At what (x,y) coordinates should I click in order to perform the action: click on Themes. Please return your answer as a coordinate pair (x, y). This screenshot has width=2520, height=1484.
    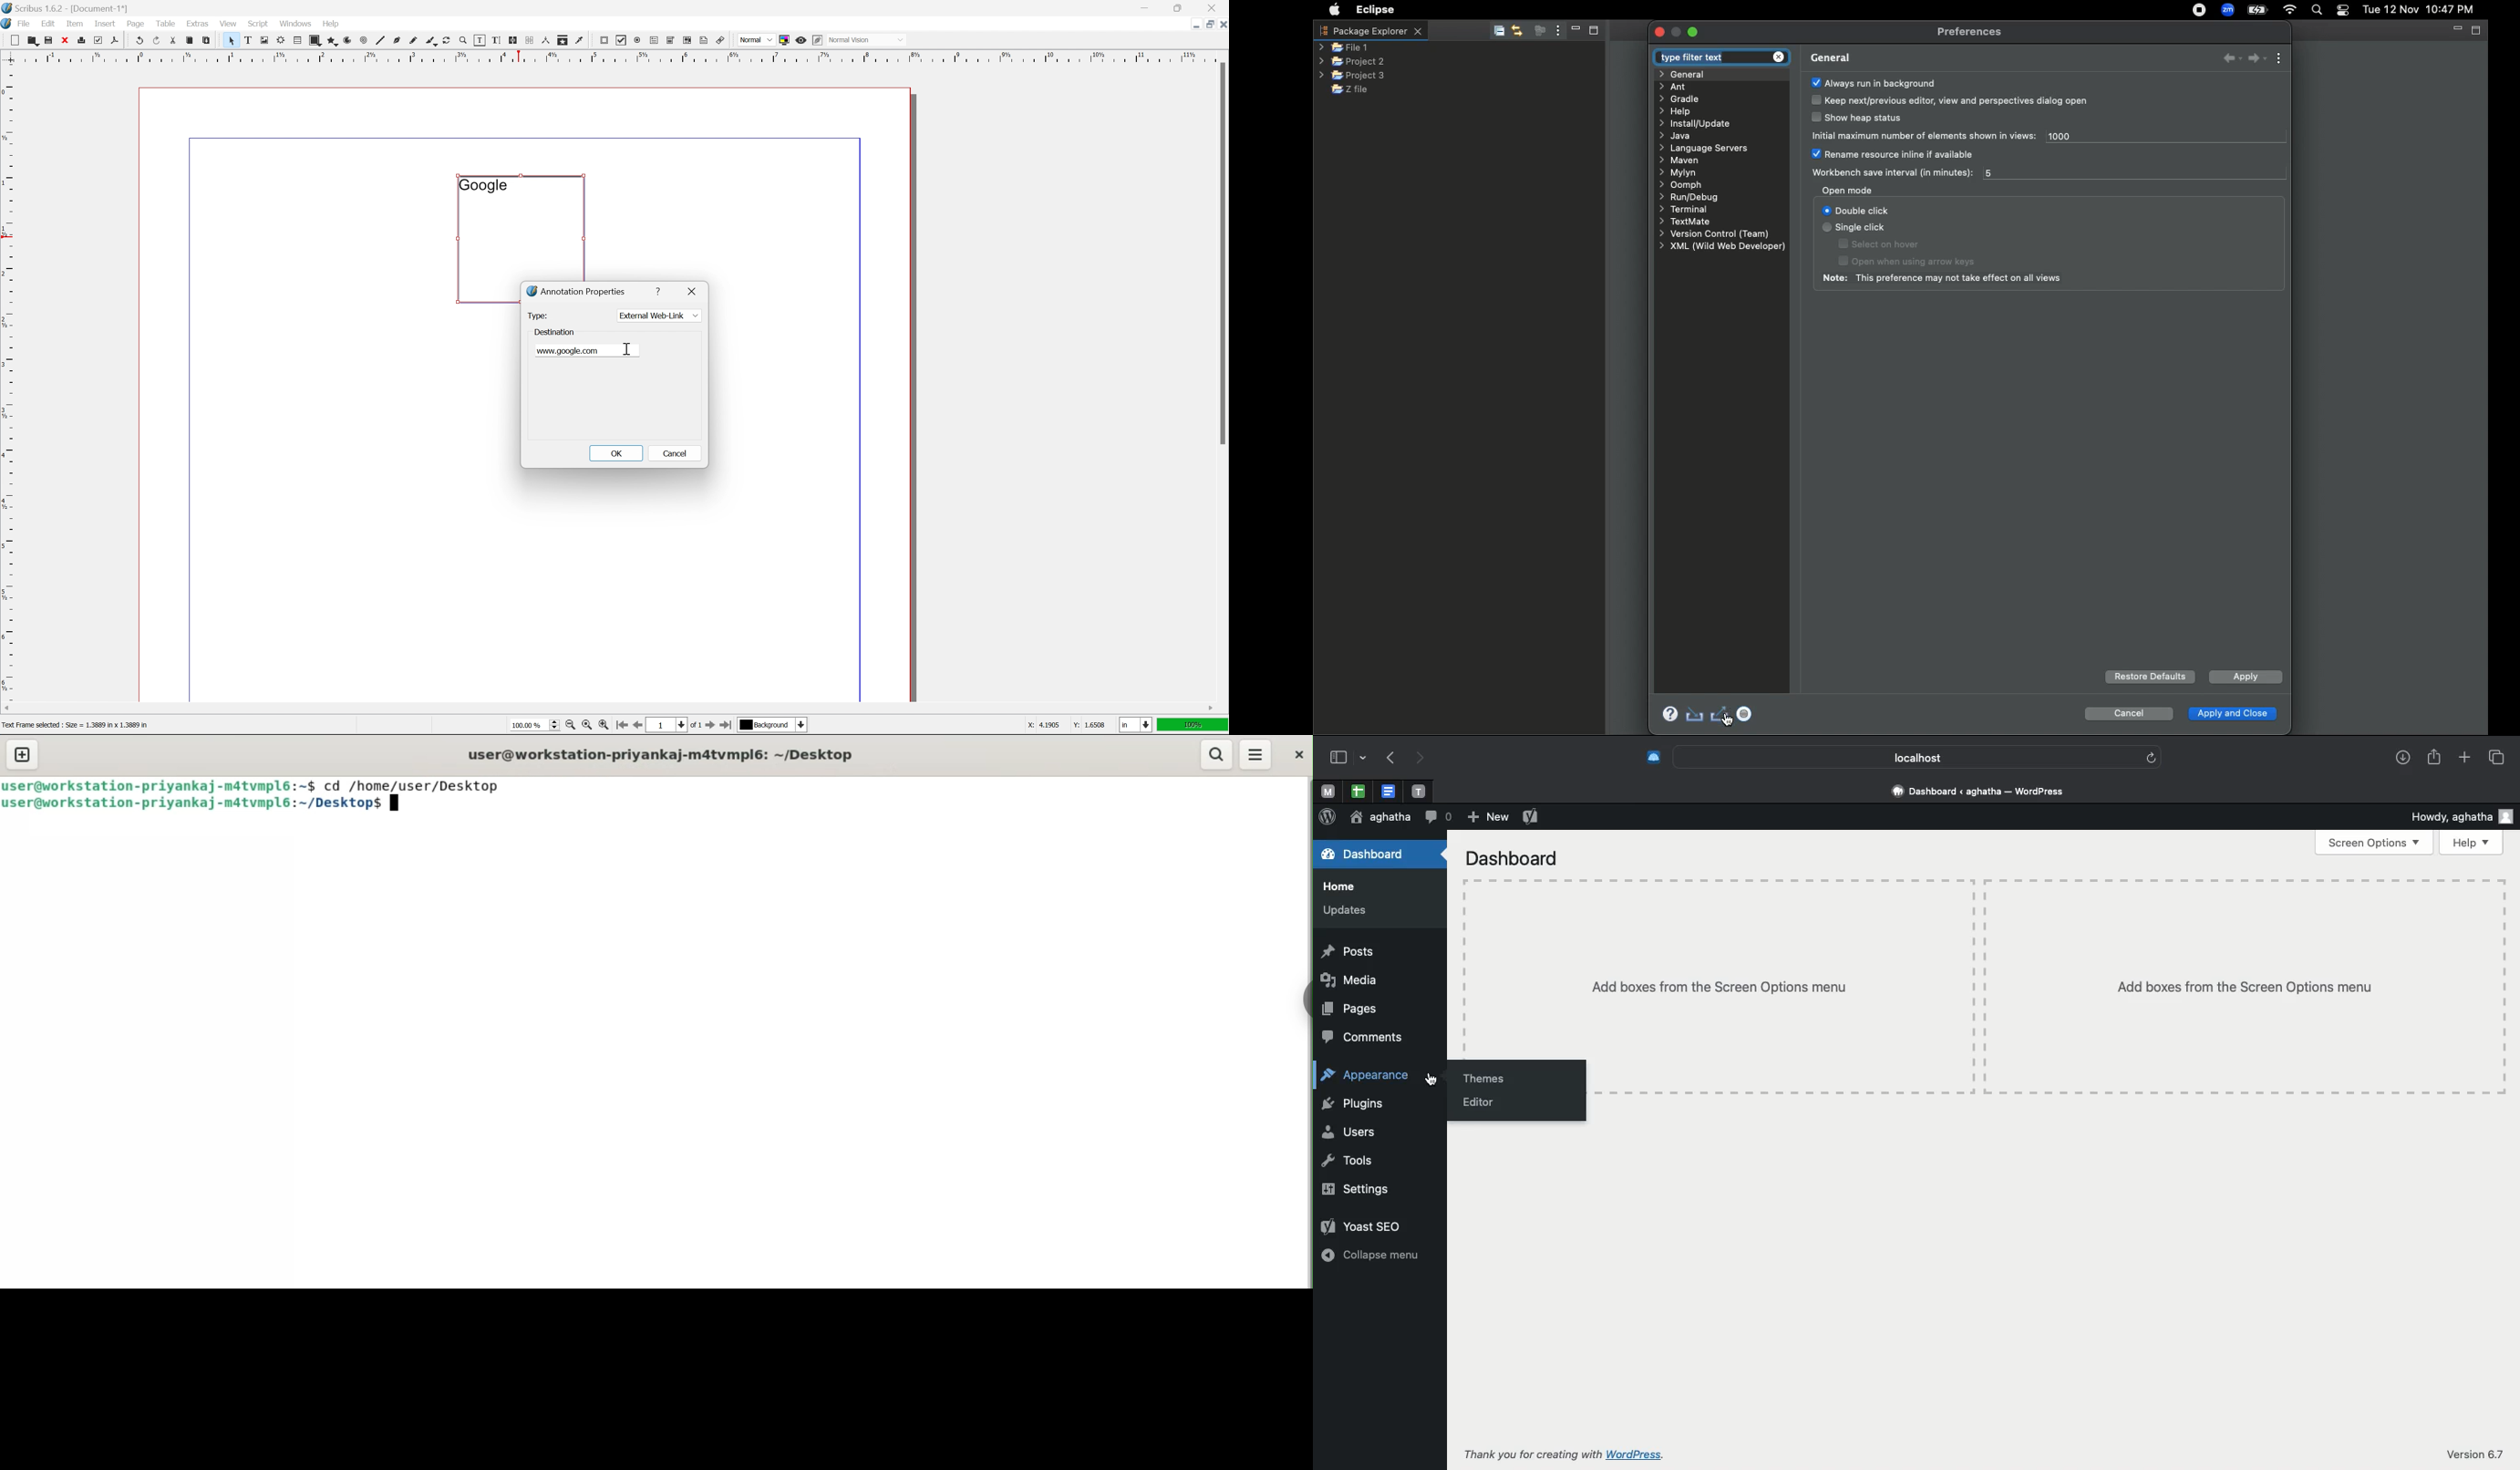
    Looking at the image, I should click on (1485, 1075).